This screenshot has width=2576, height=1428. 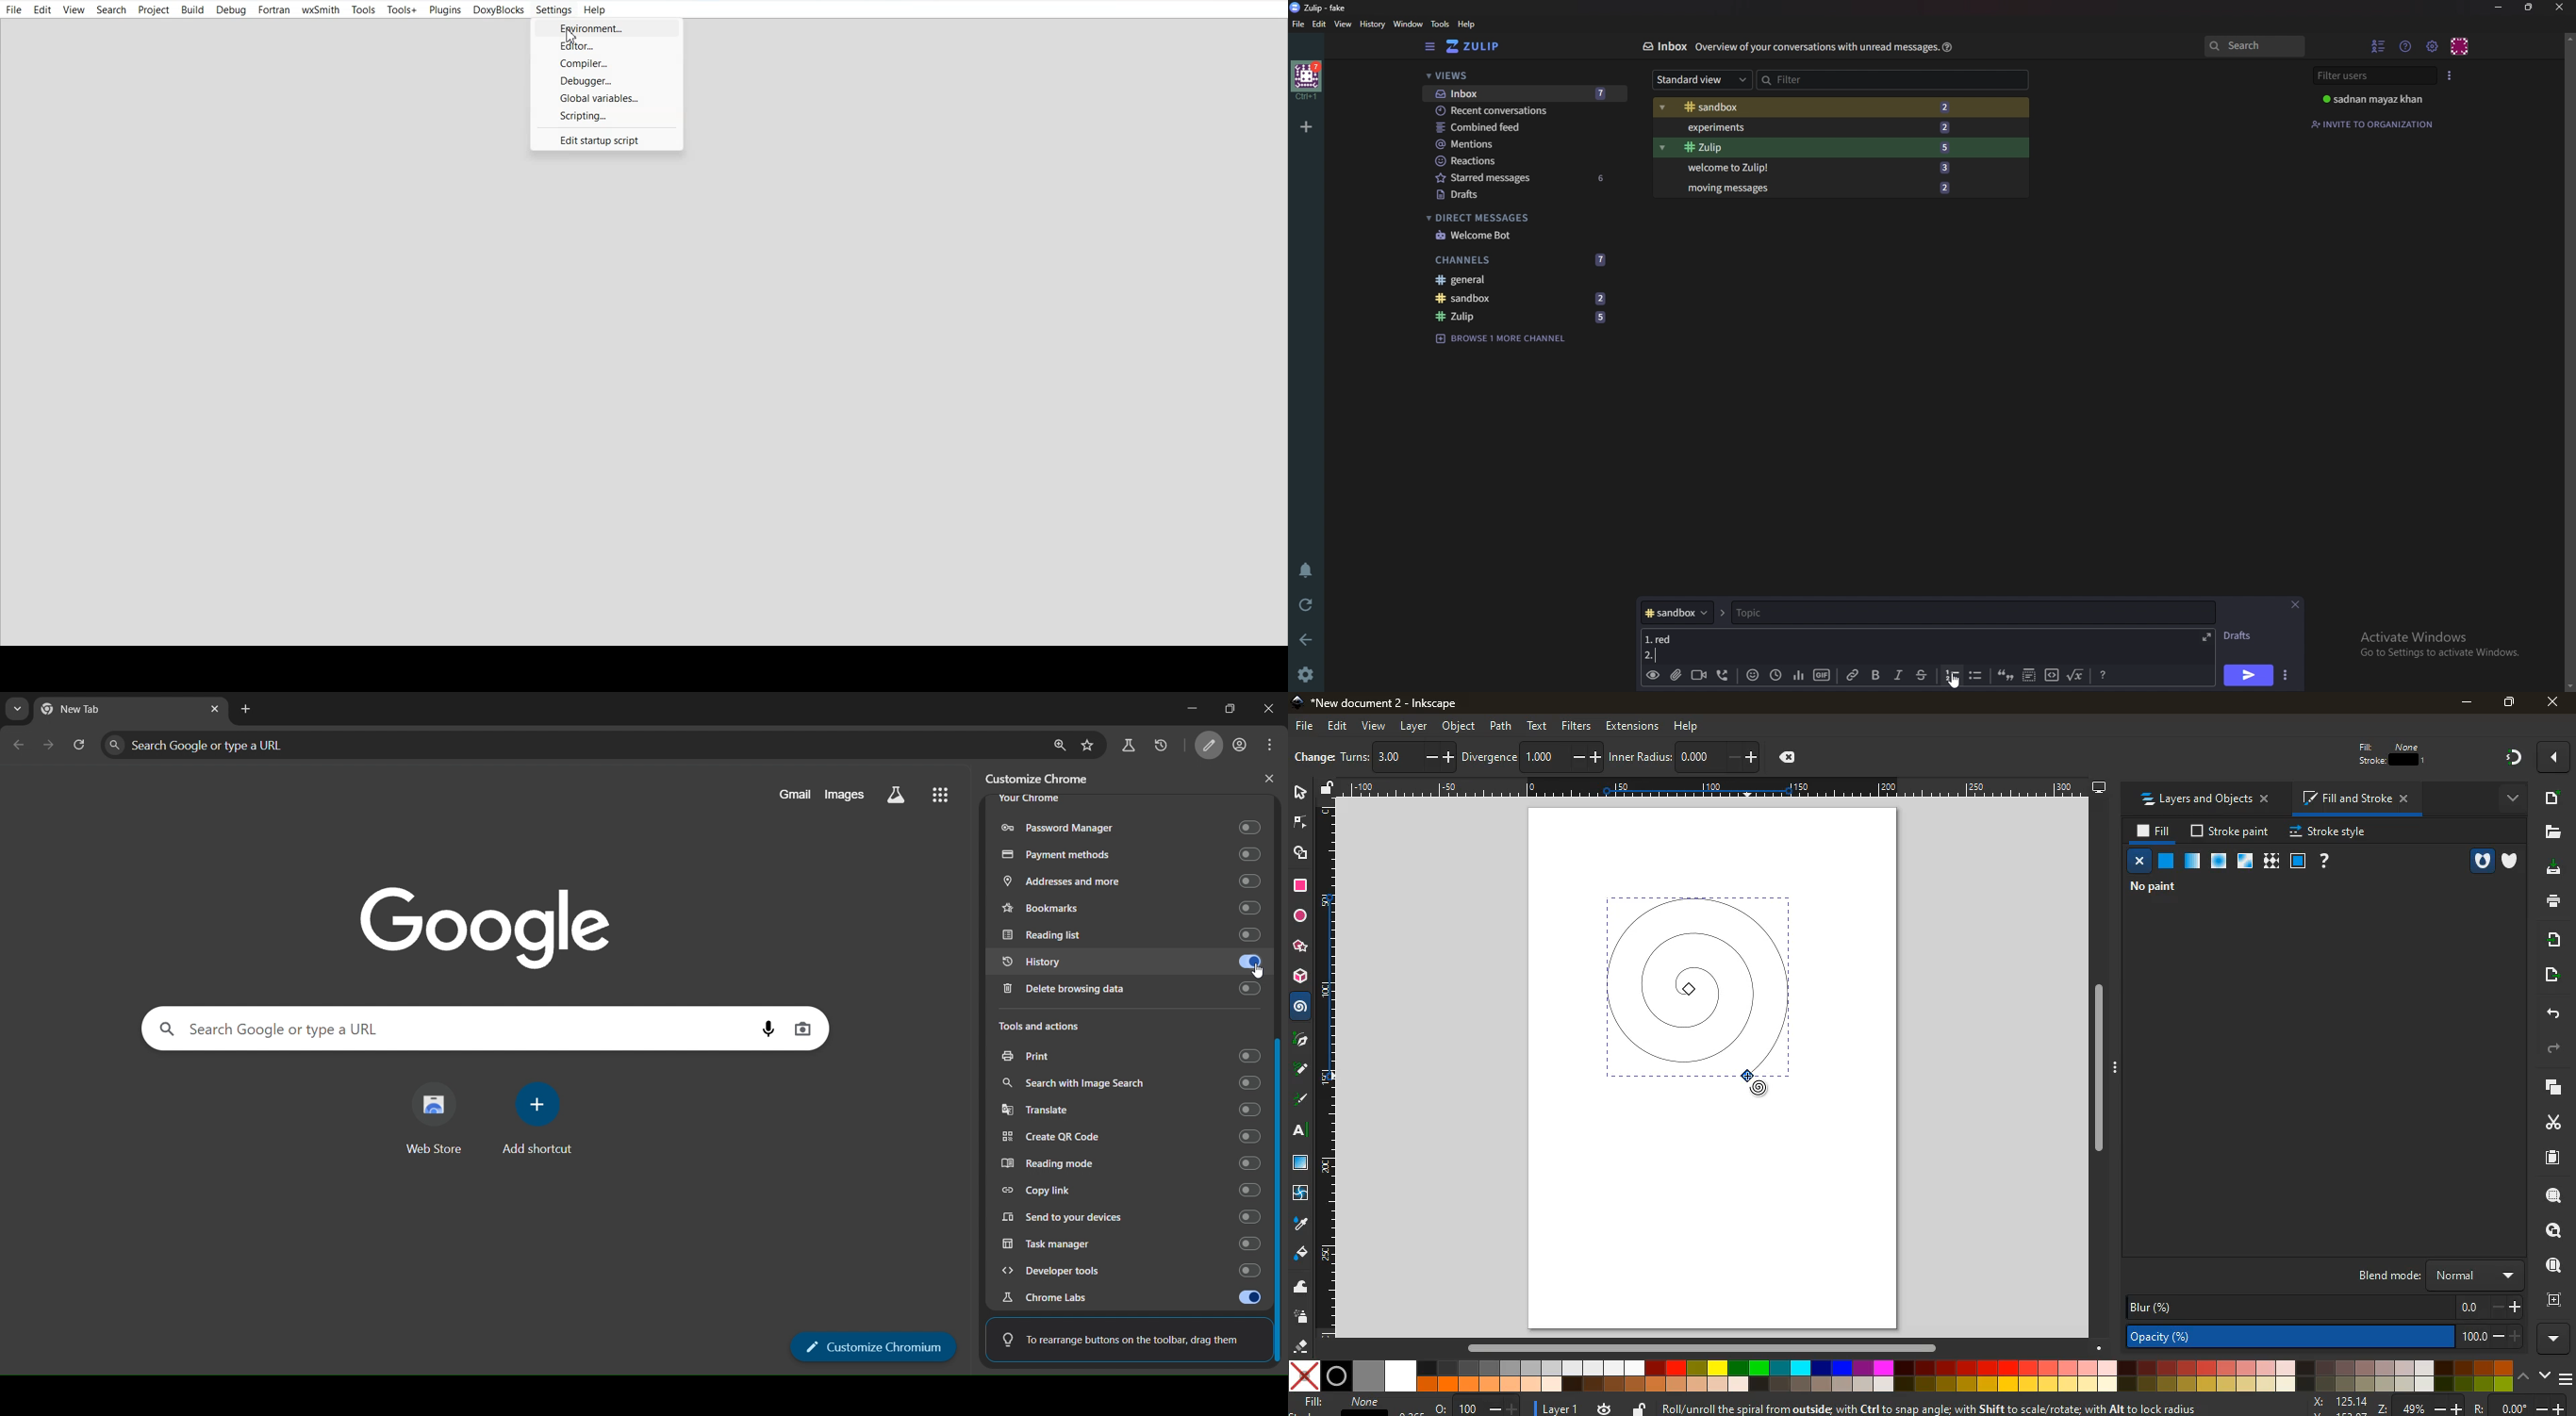 What do you see at coordinates (1128, 882) in the screenshot?
I see `addresses and more` at bounding box center [1128, 882].